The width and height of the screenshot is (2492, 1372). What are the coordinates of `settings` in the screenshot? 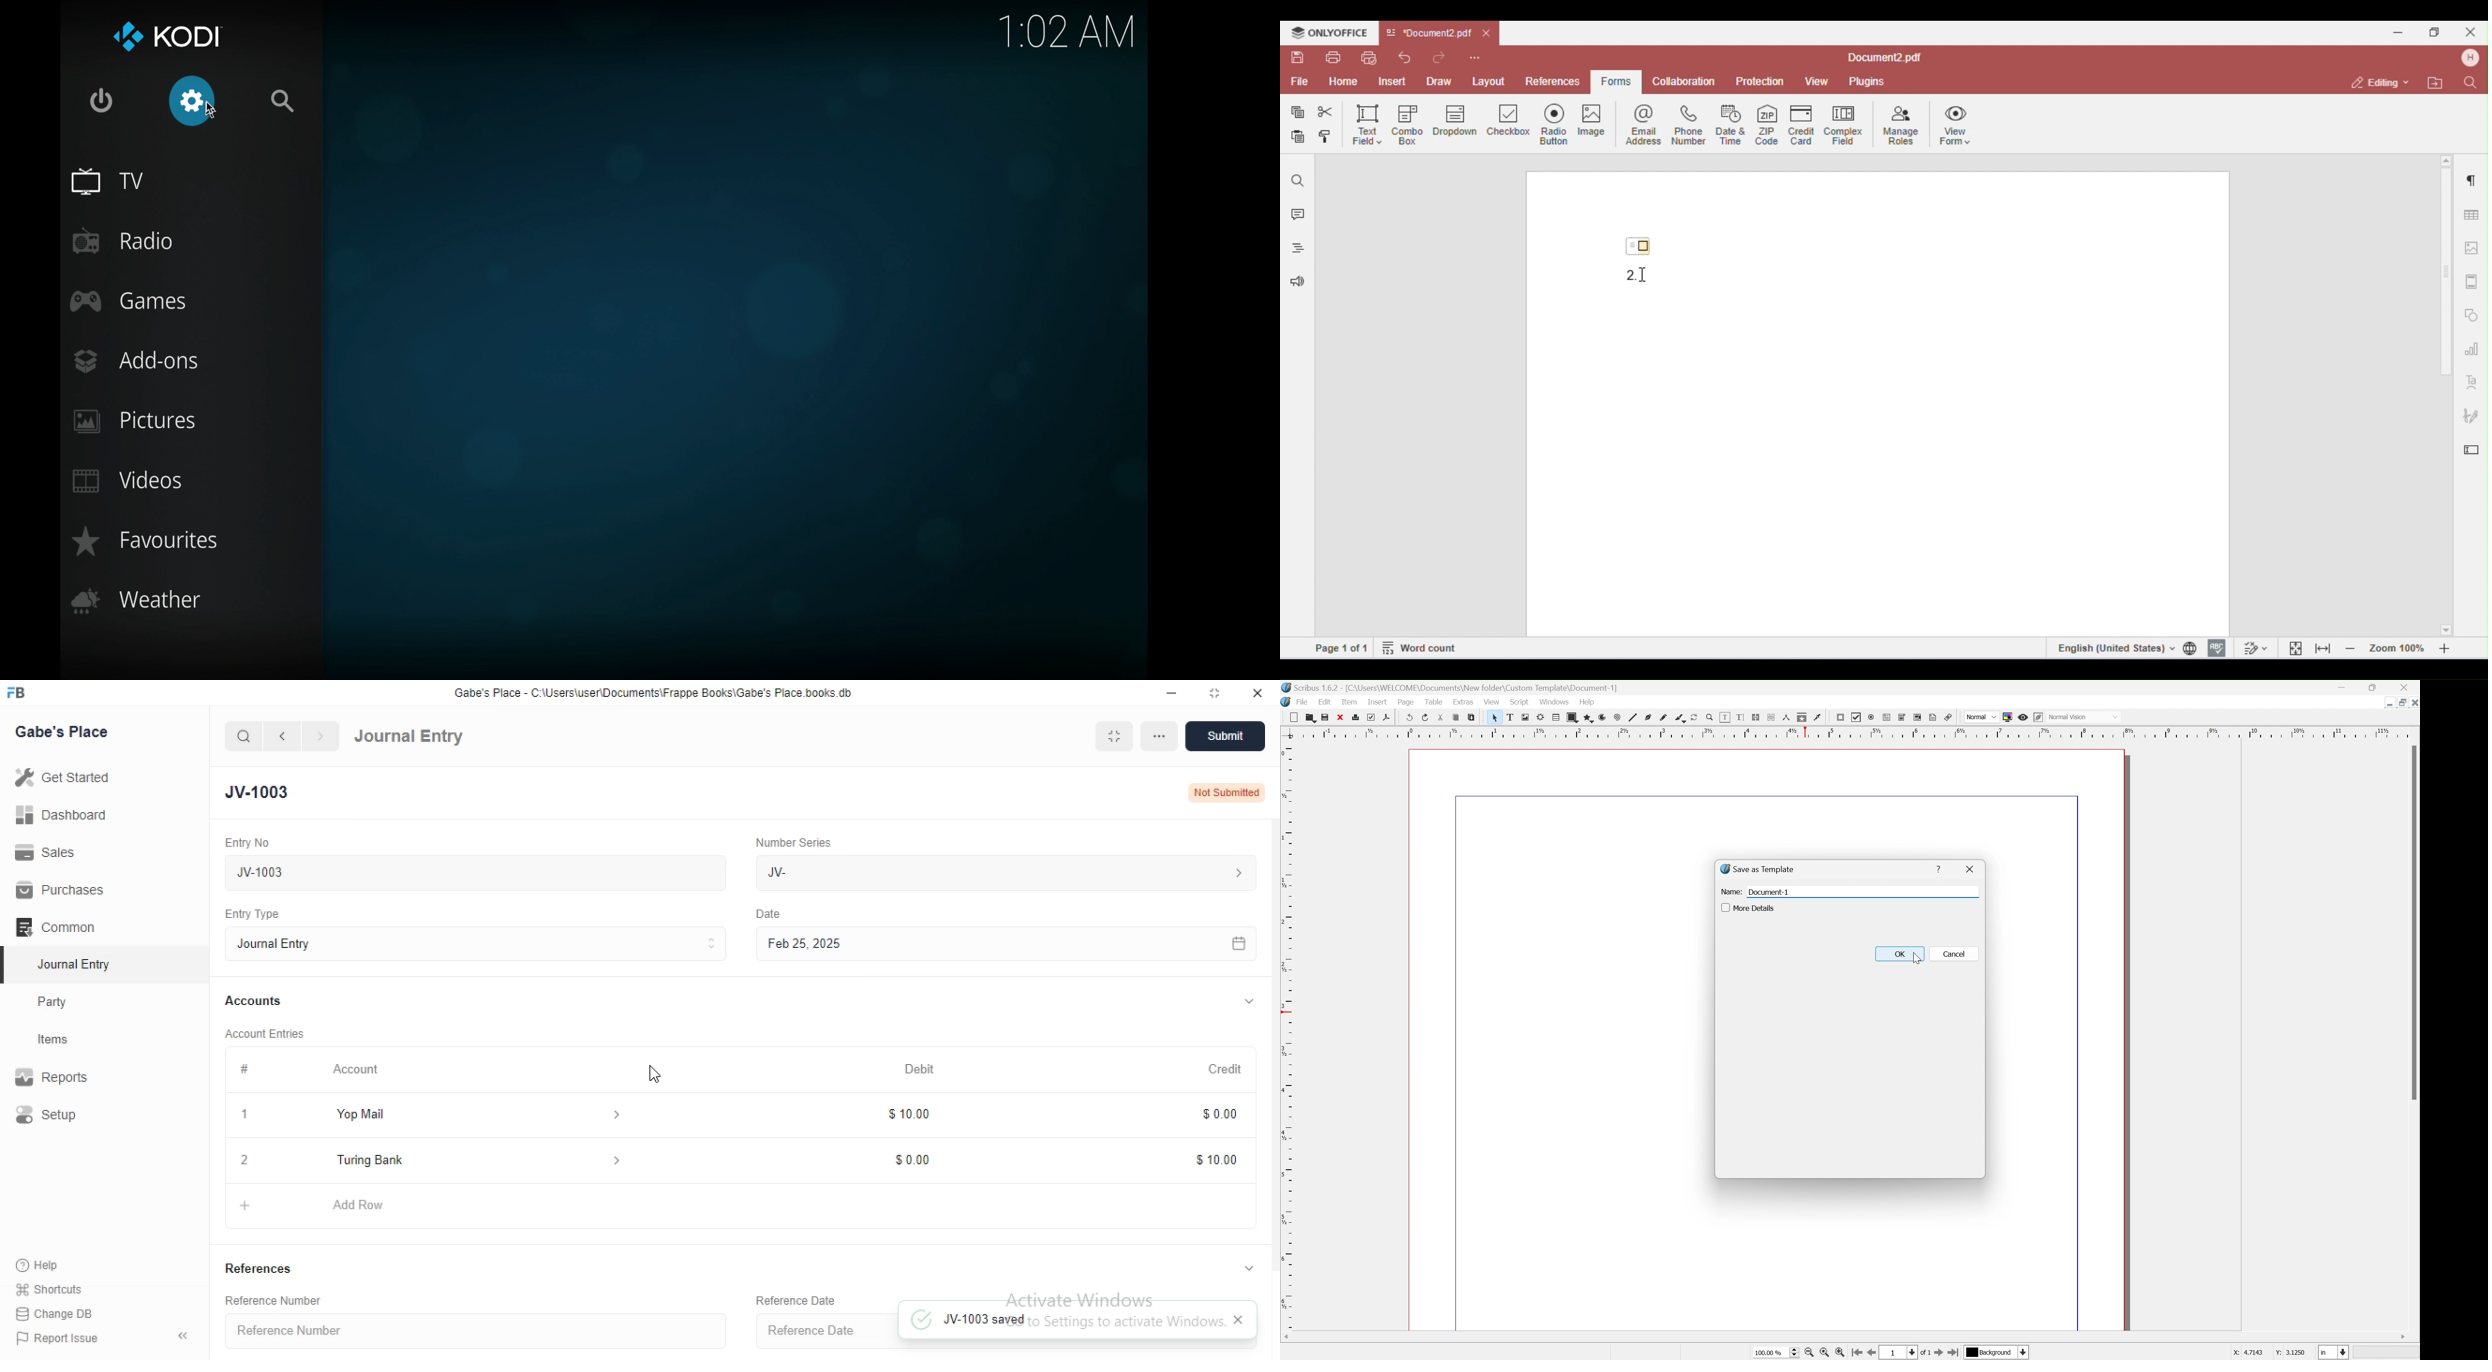 It's located at (191, 101).